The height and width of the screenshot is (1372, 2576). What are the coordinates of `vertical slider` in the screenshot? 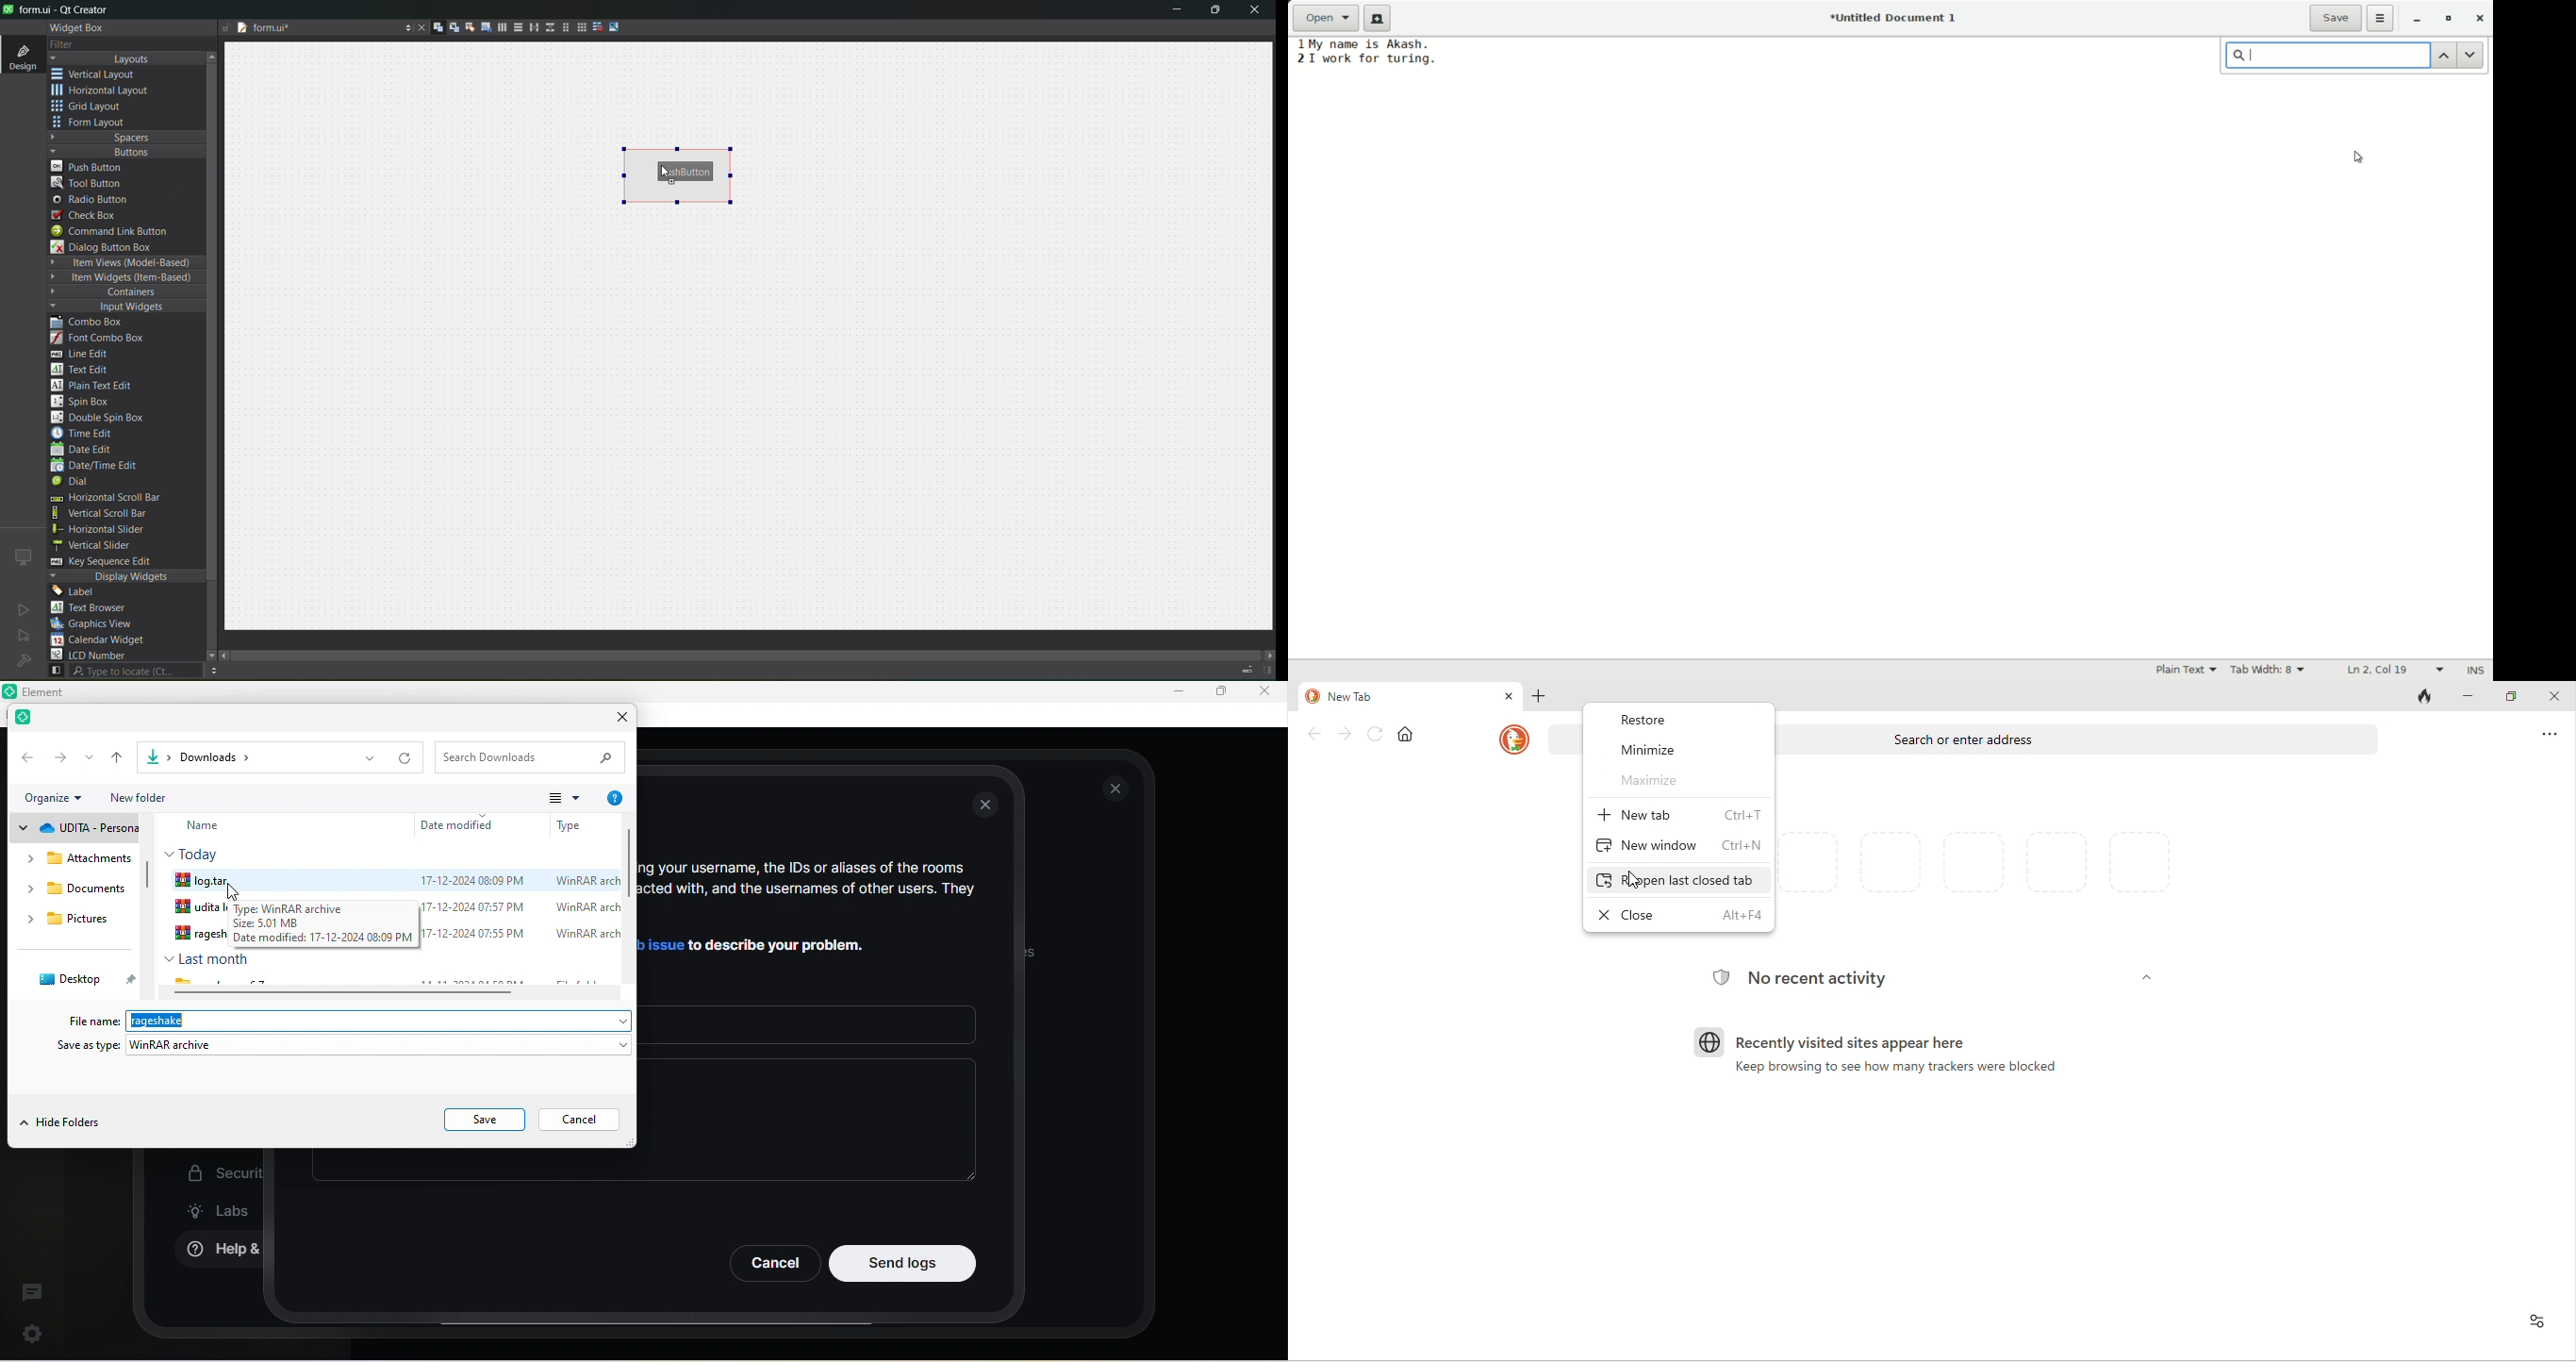 It's located at (104, 545).